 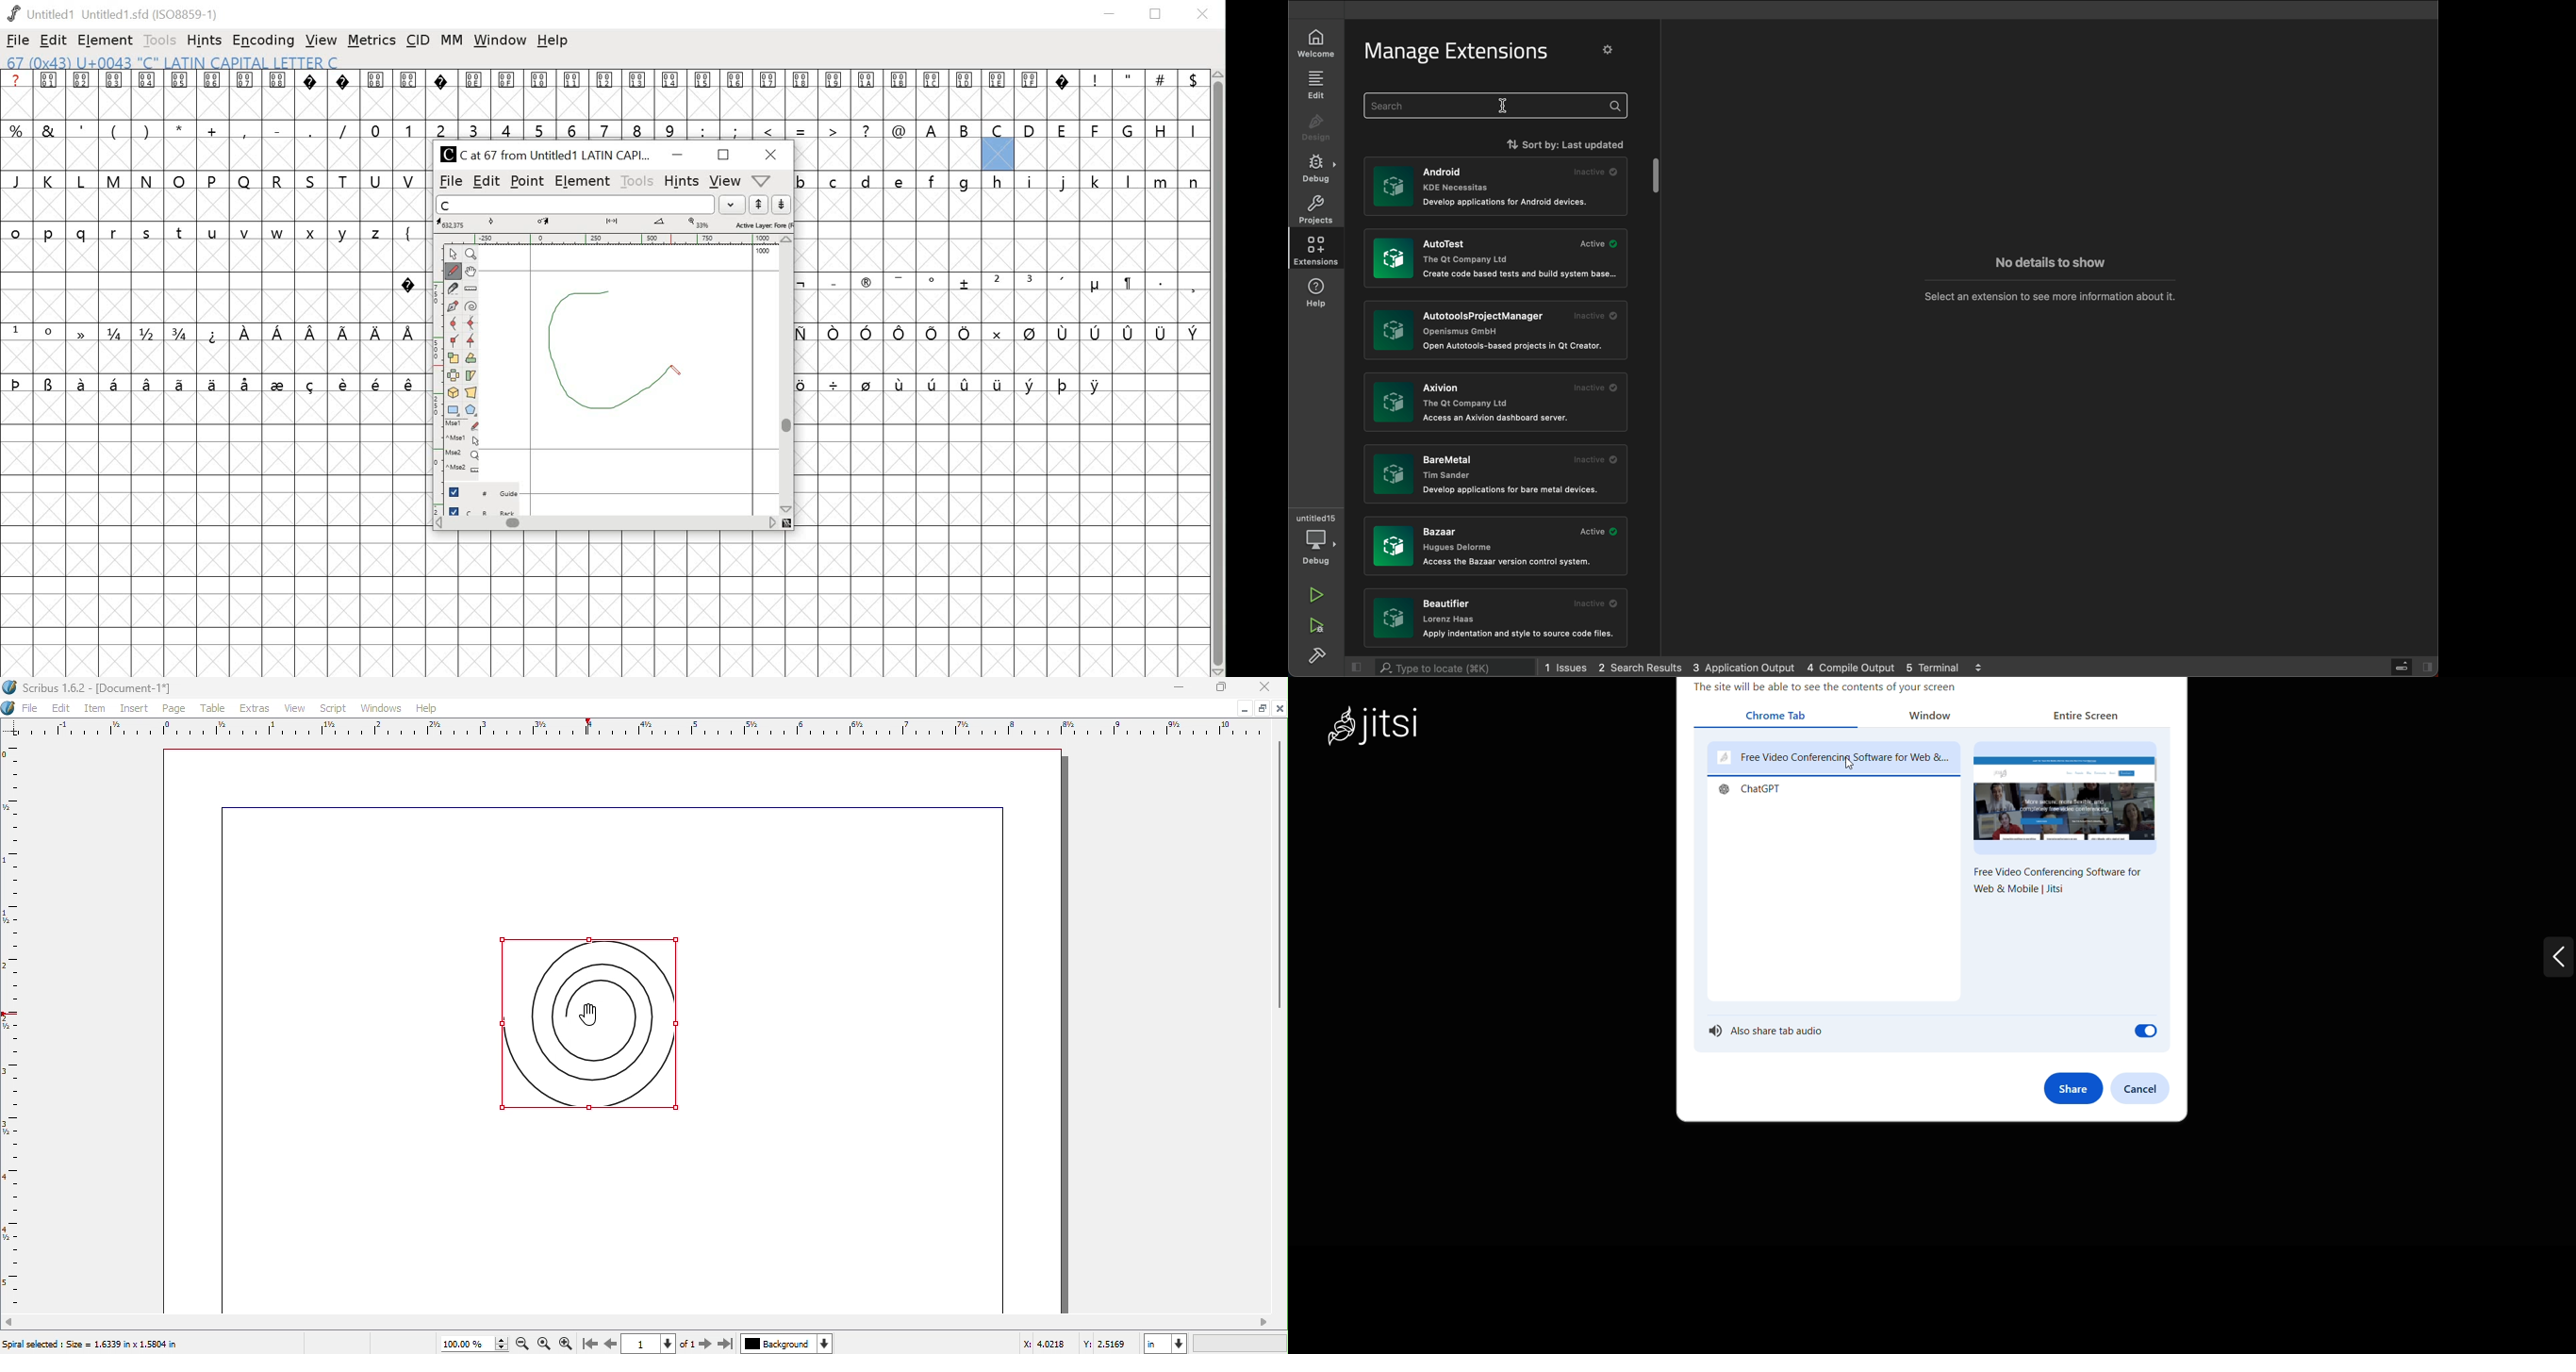 What do you see at coordinates (180, 709) in the screenshot?
I see `Page` at bounding box center [180, 709].